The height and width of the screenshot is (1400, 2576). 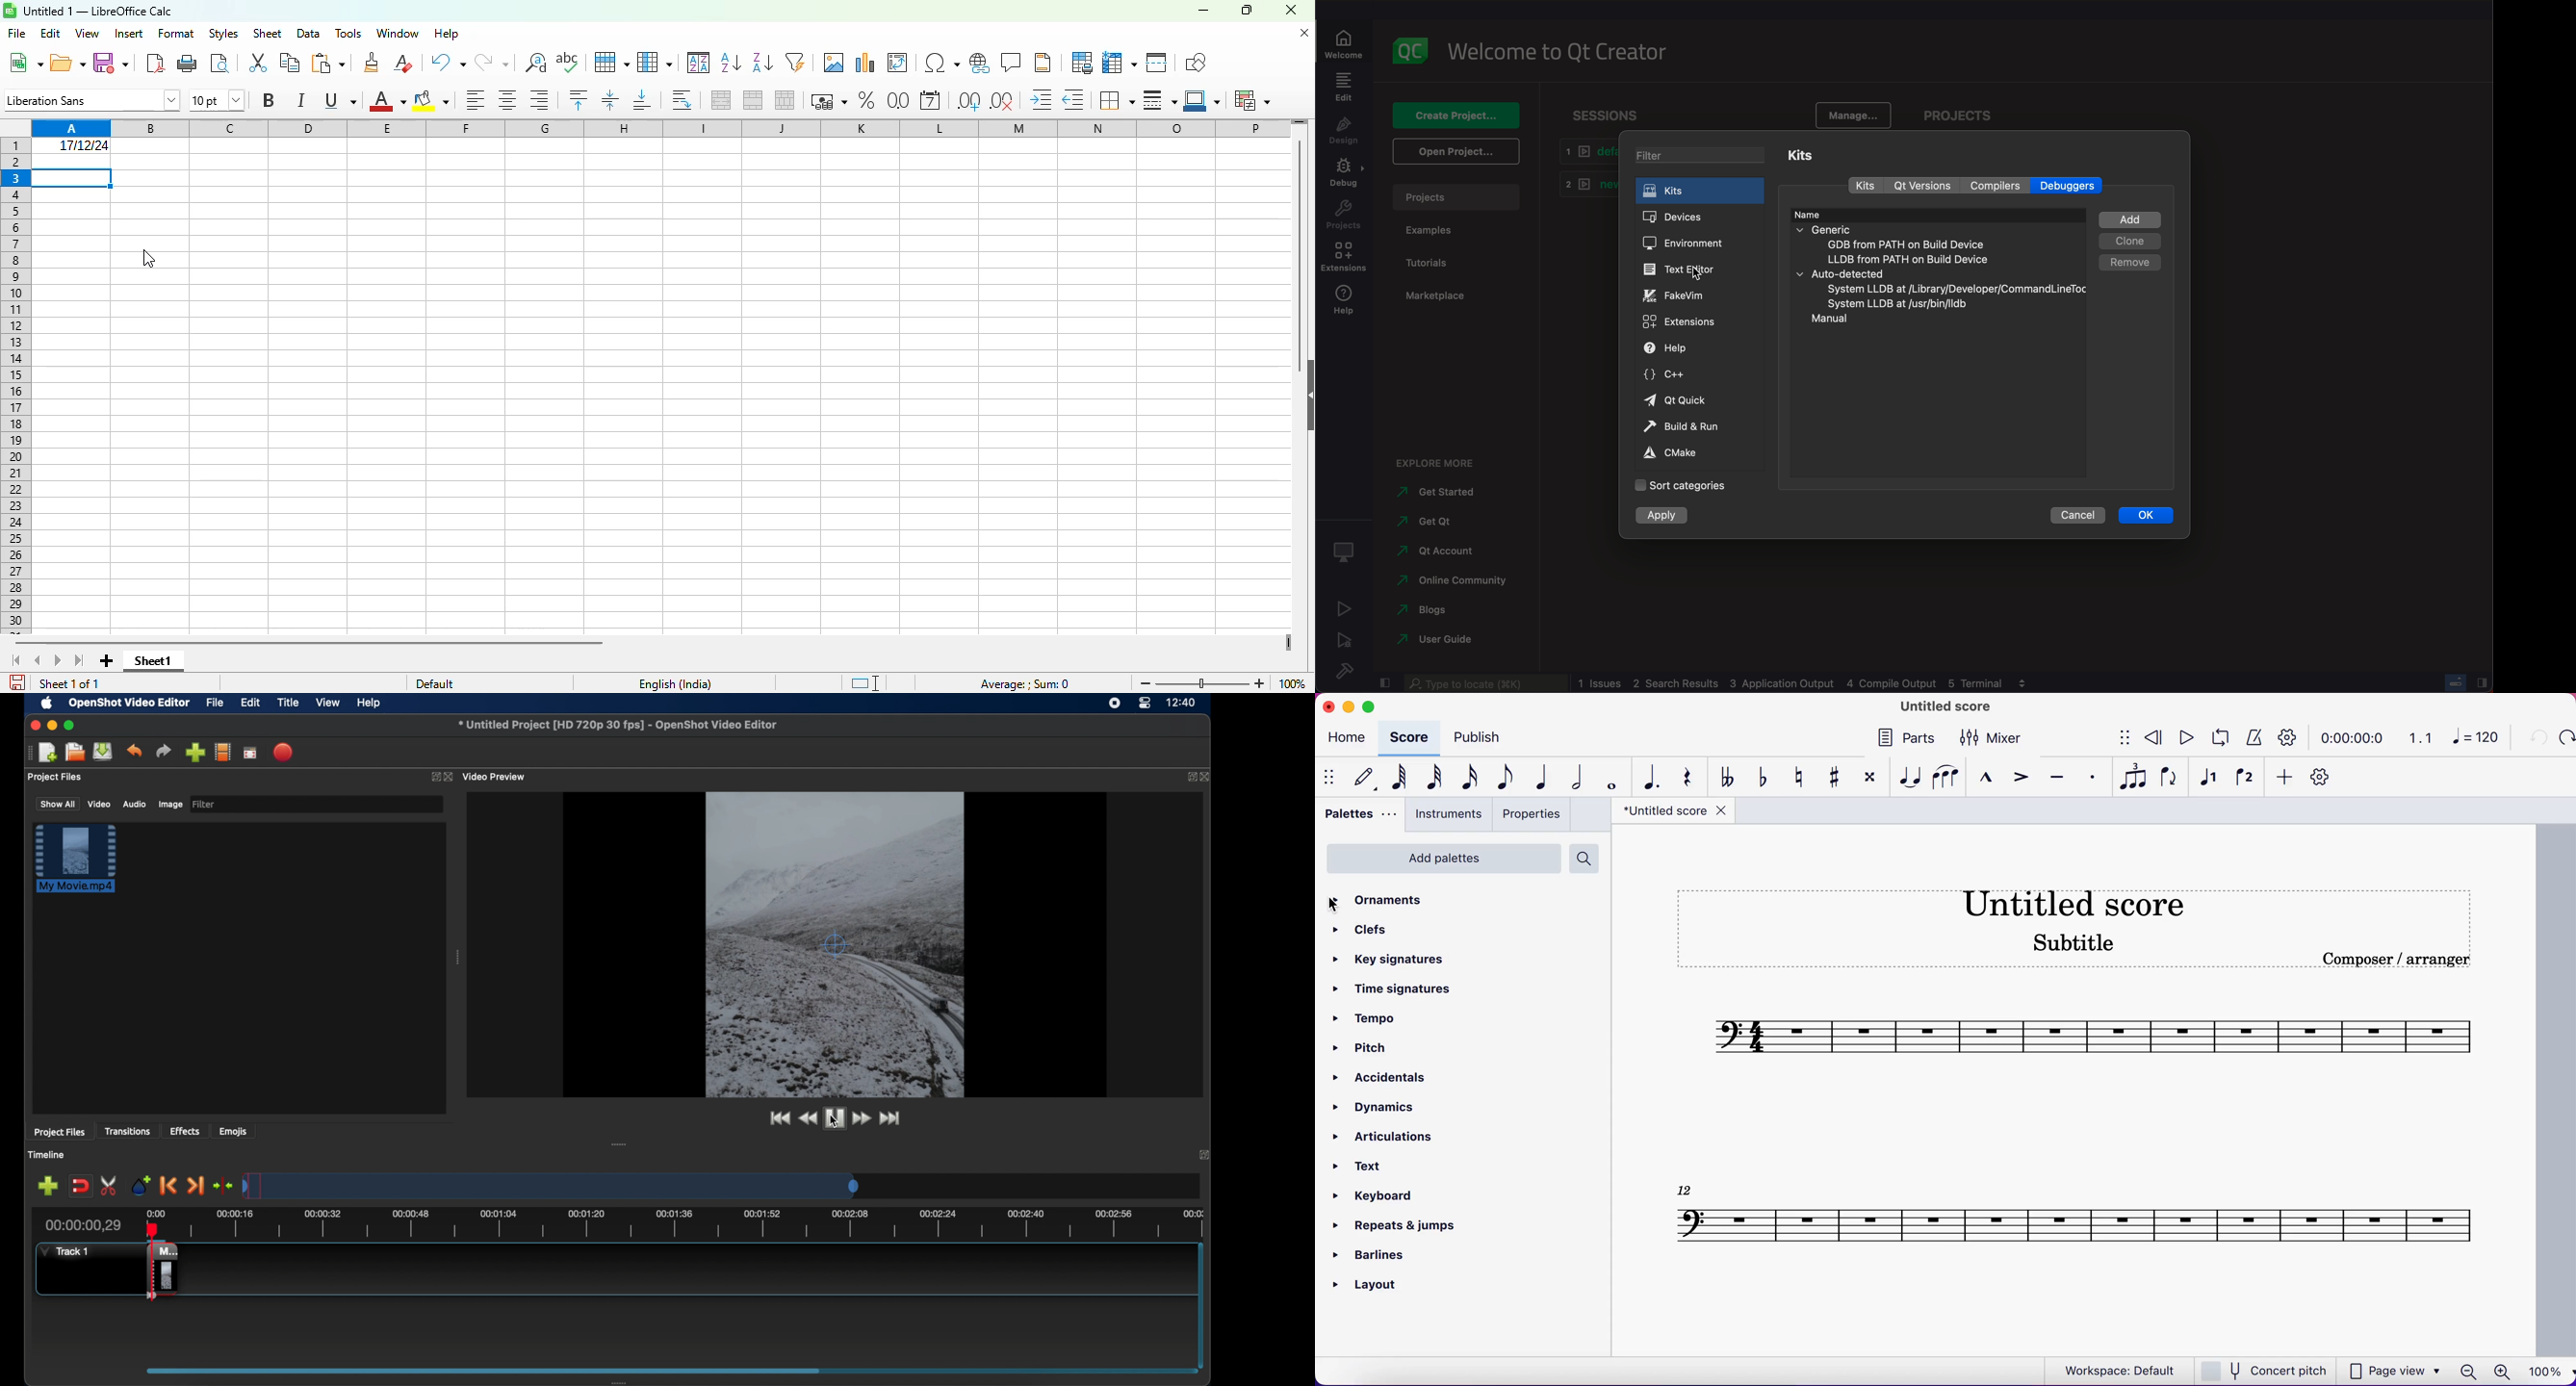 I want to click on maximize, so click(x=71, y=725).